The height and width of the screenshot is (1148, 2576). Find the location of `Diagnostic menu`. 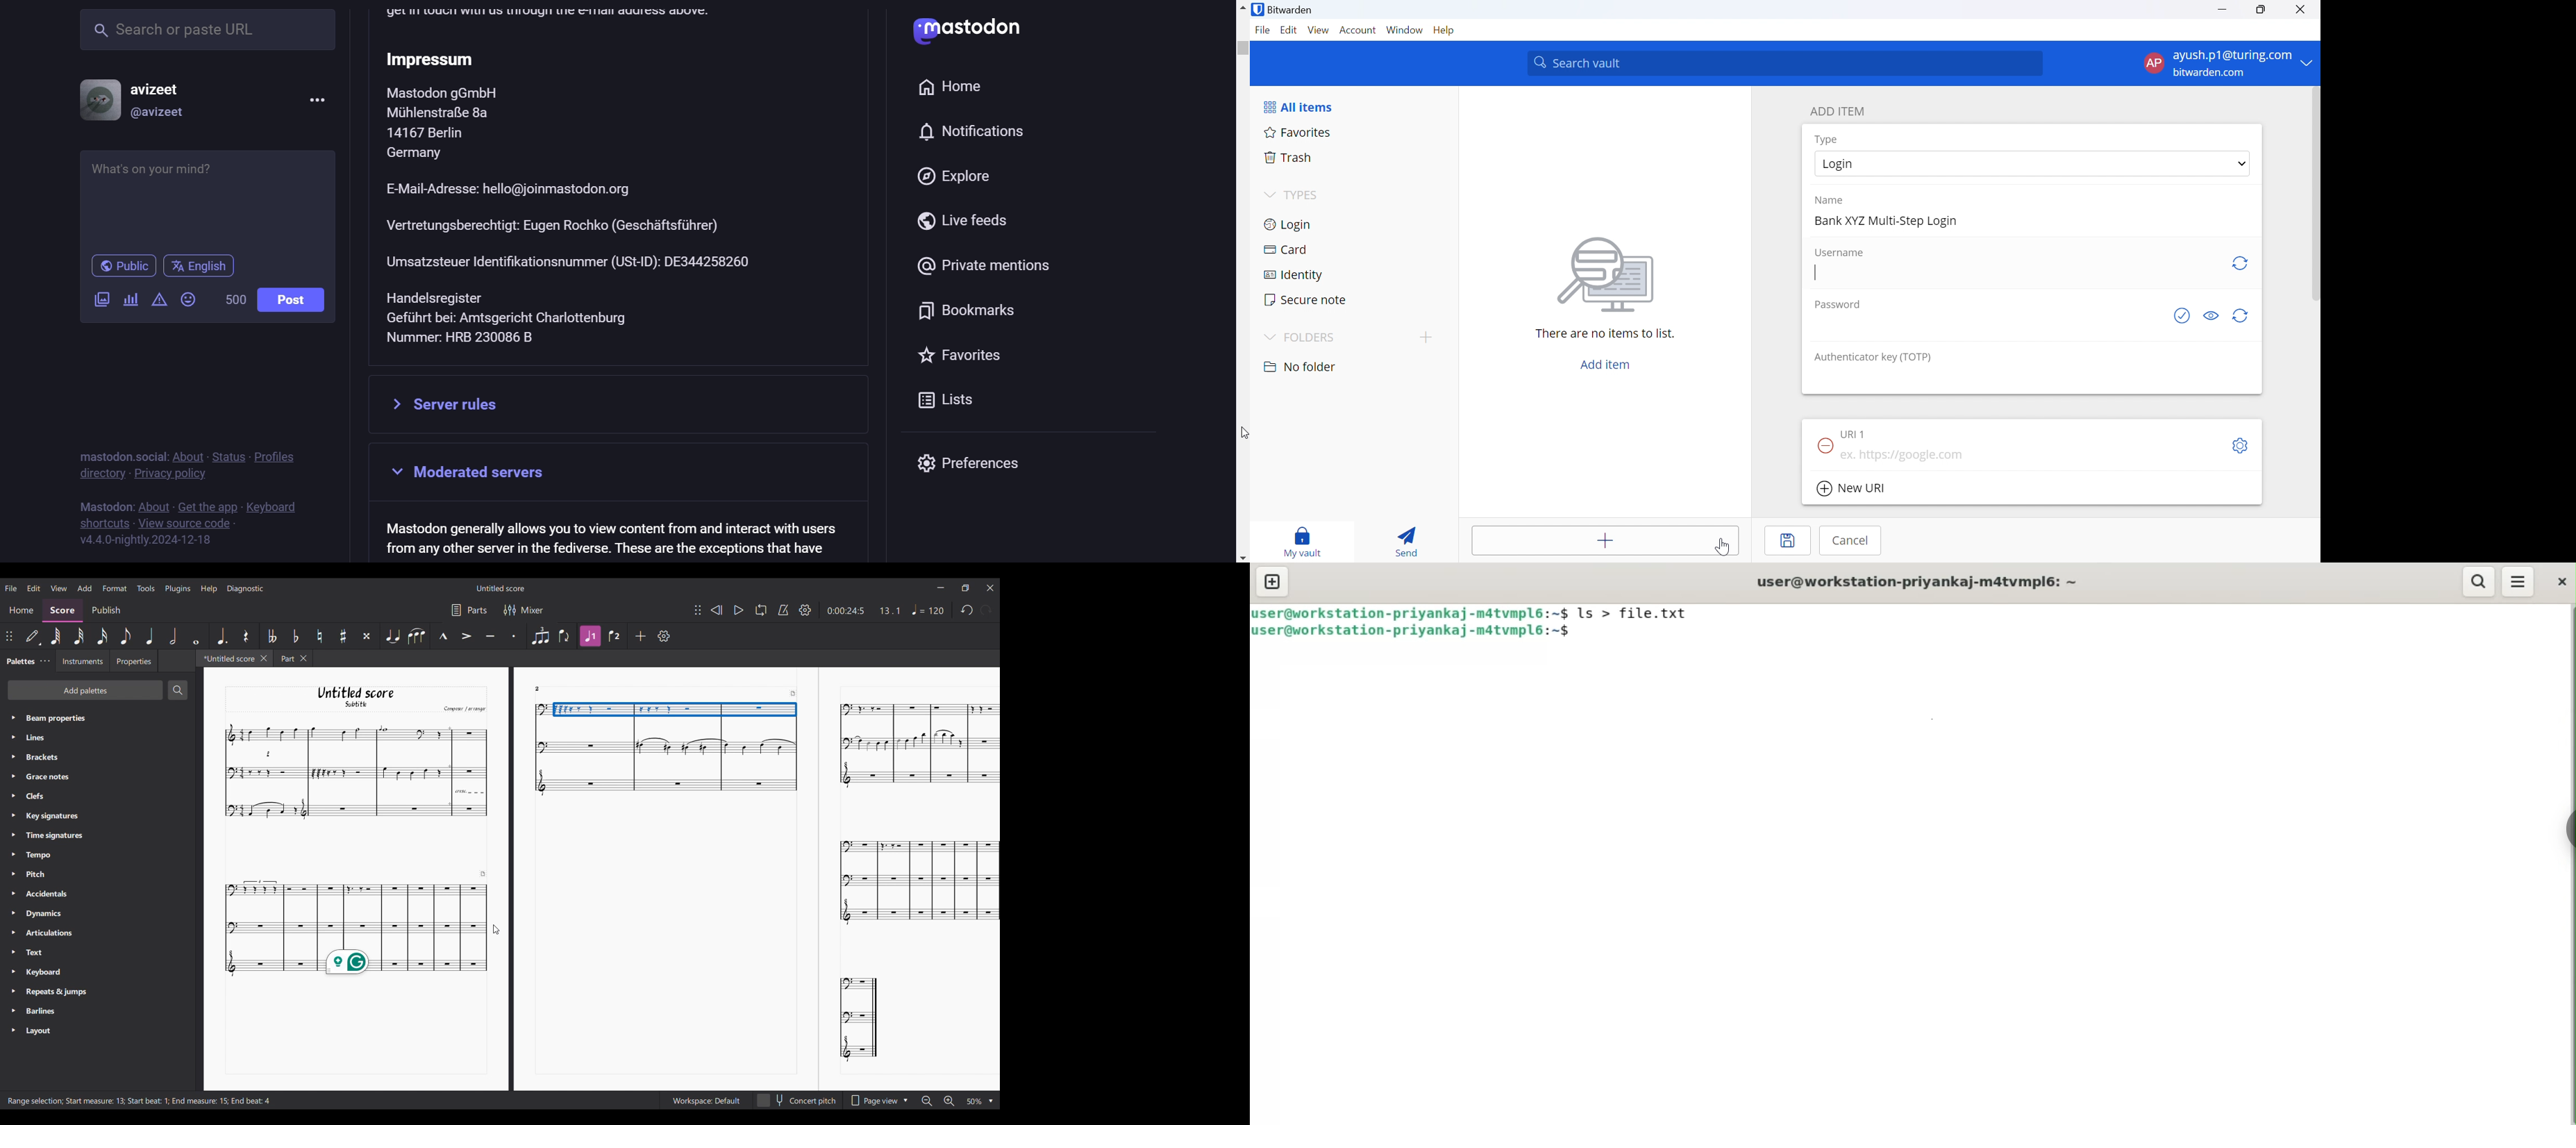

Diagnostic menu is located at coordinates (246, 589).